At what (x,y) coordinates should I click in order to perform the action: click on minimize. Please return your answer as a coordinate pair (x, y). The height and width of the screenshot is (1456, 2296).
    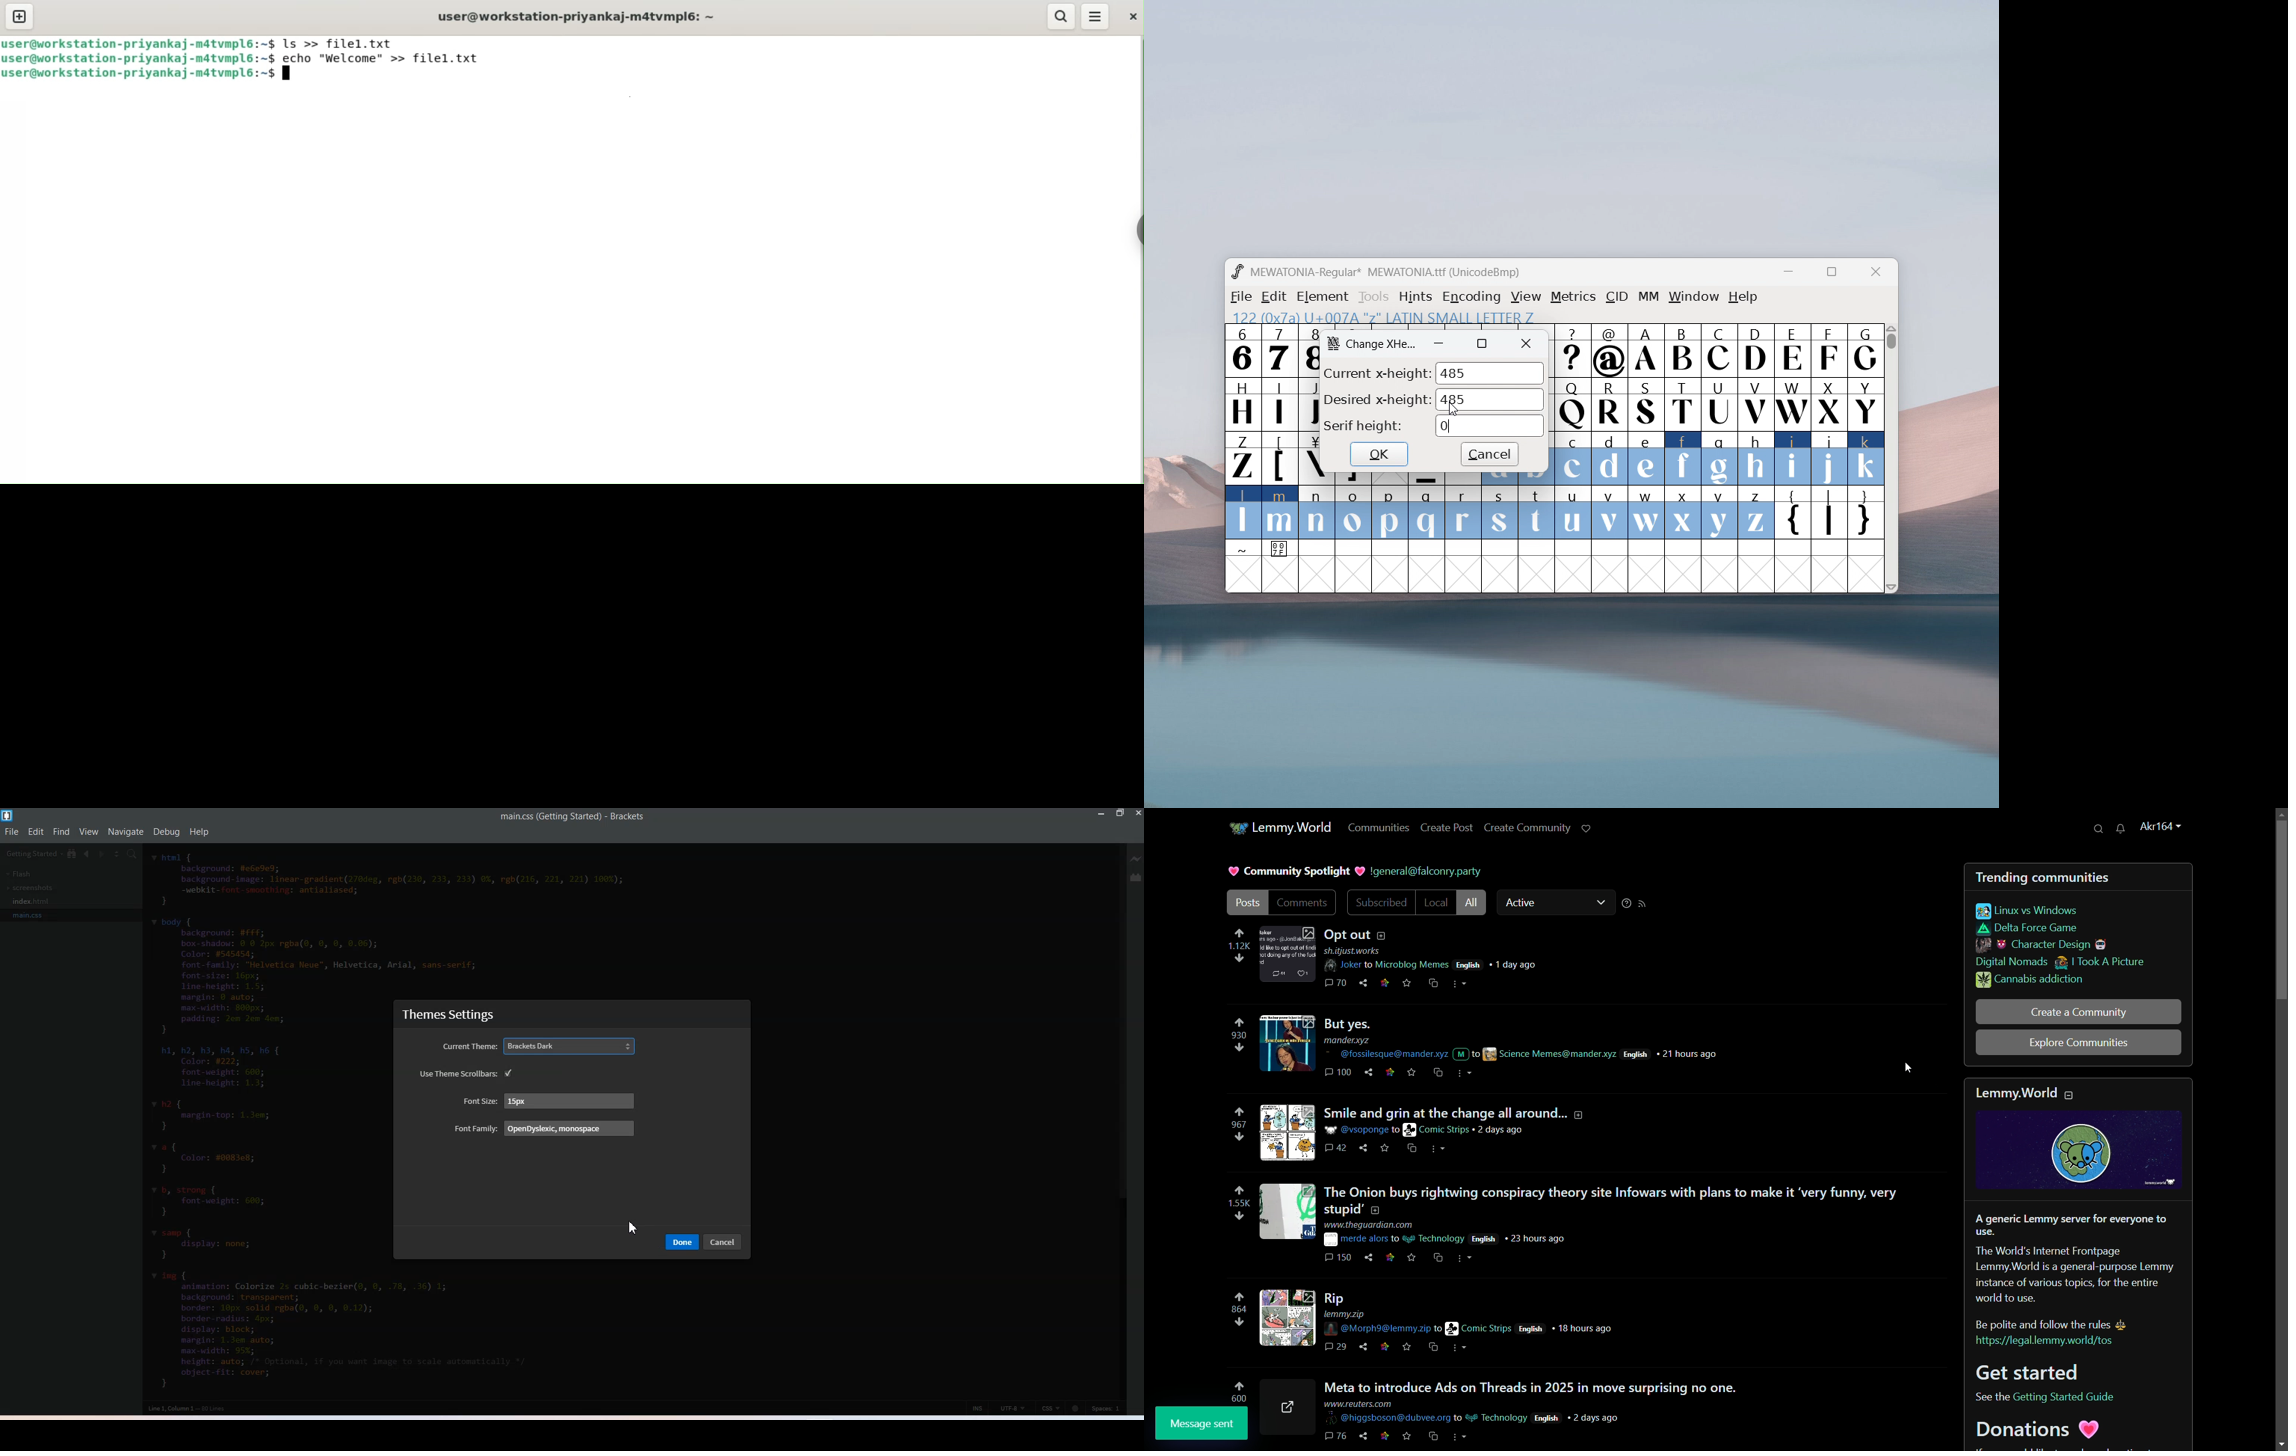
    Looking at the image, I should click on (1440, 343).